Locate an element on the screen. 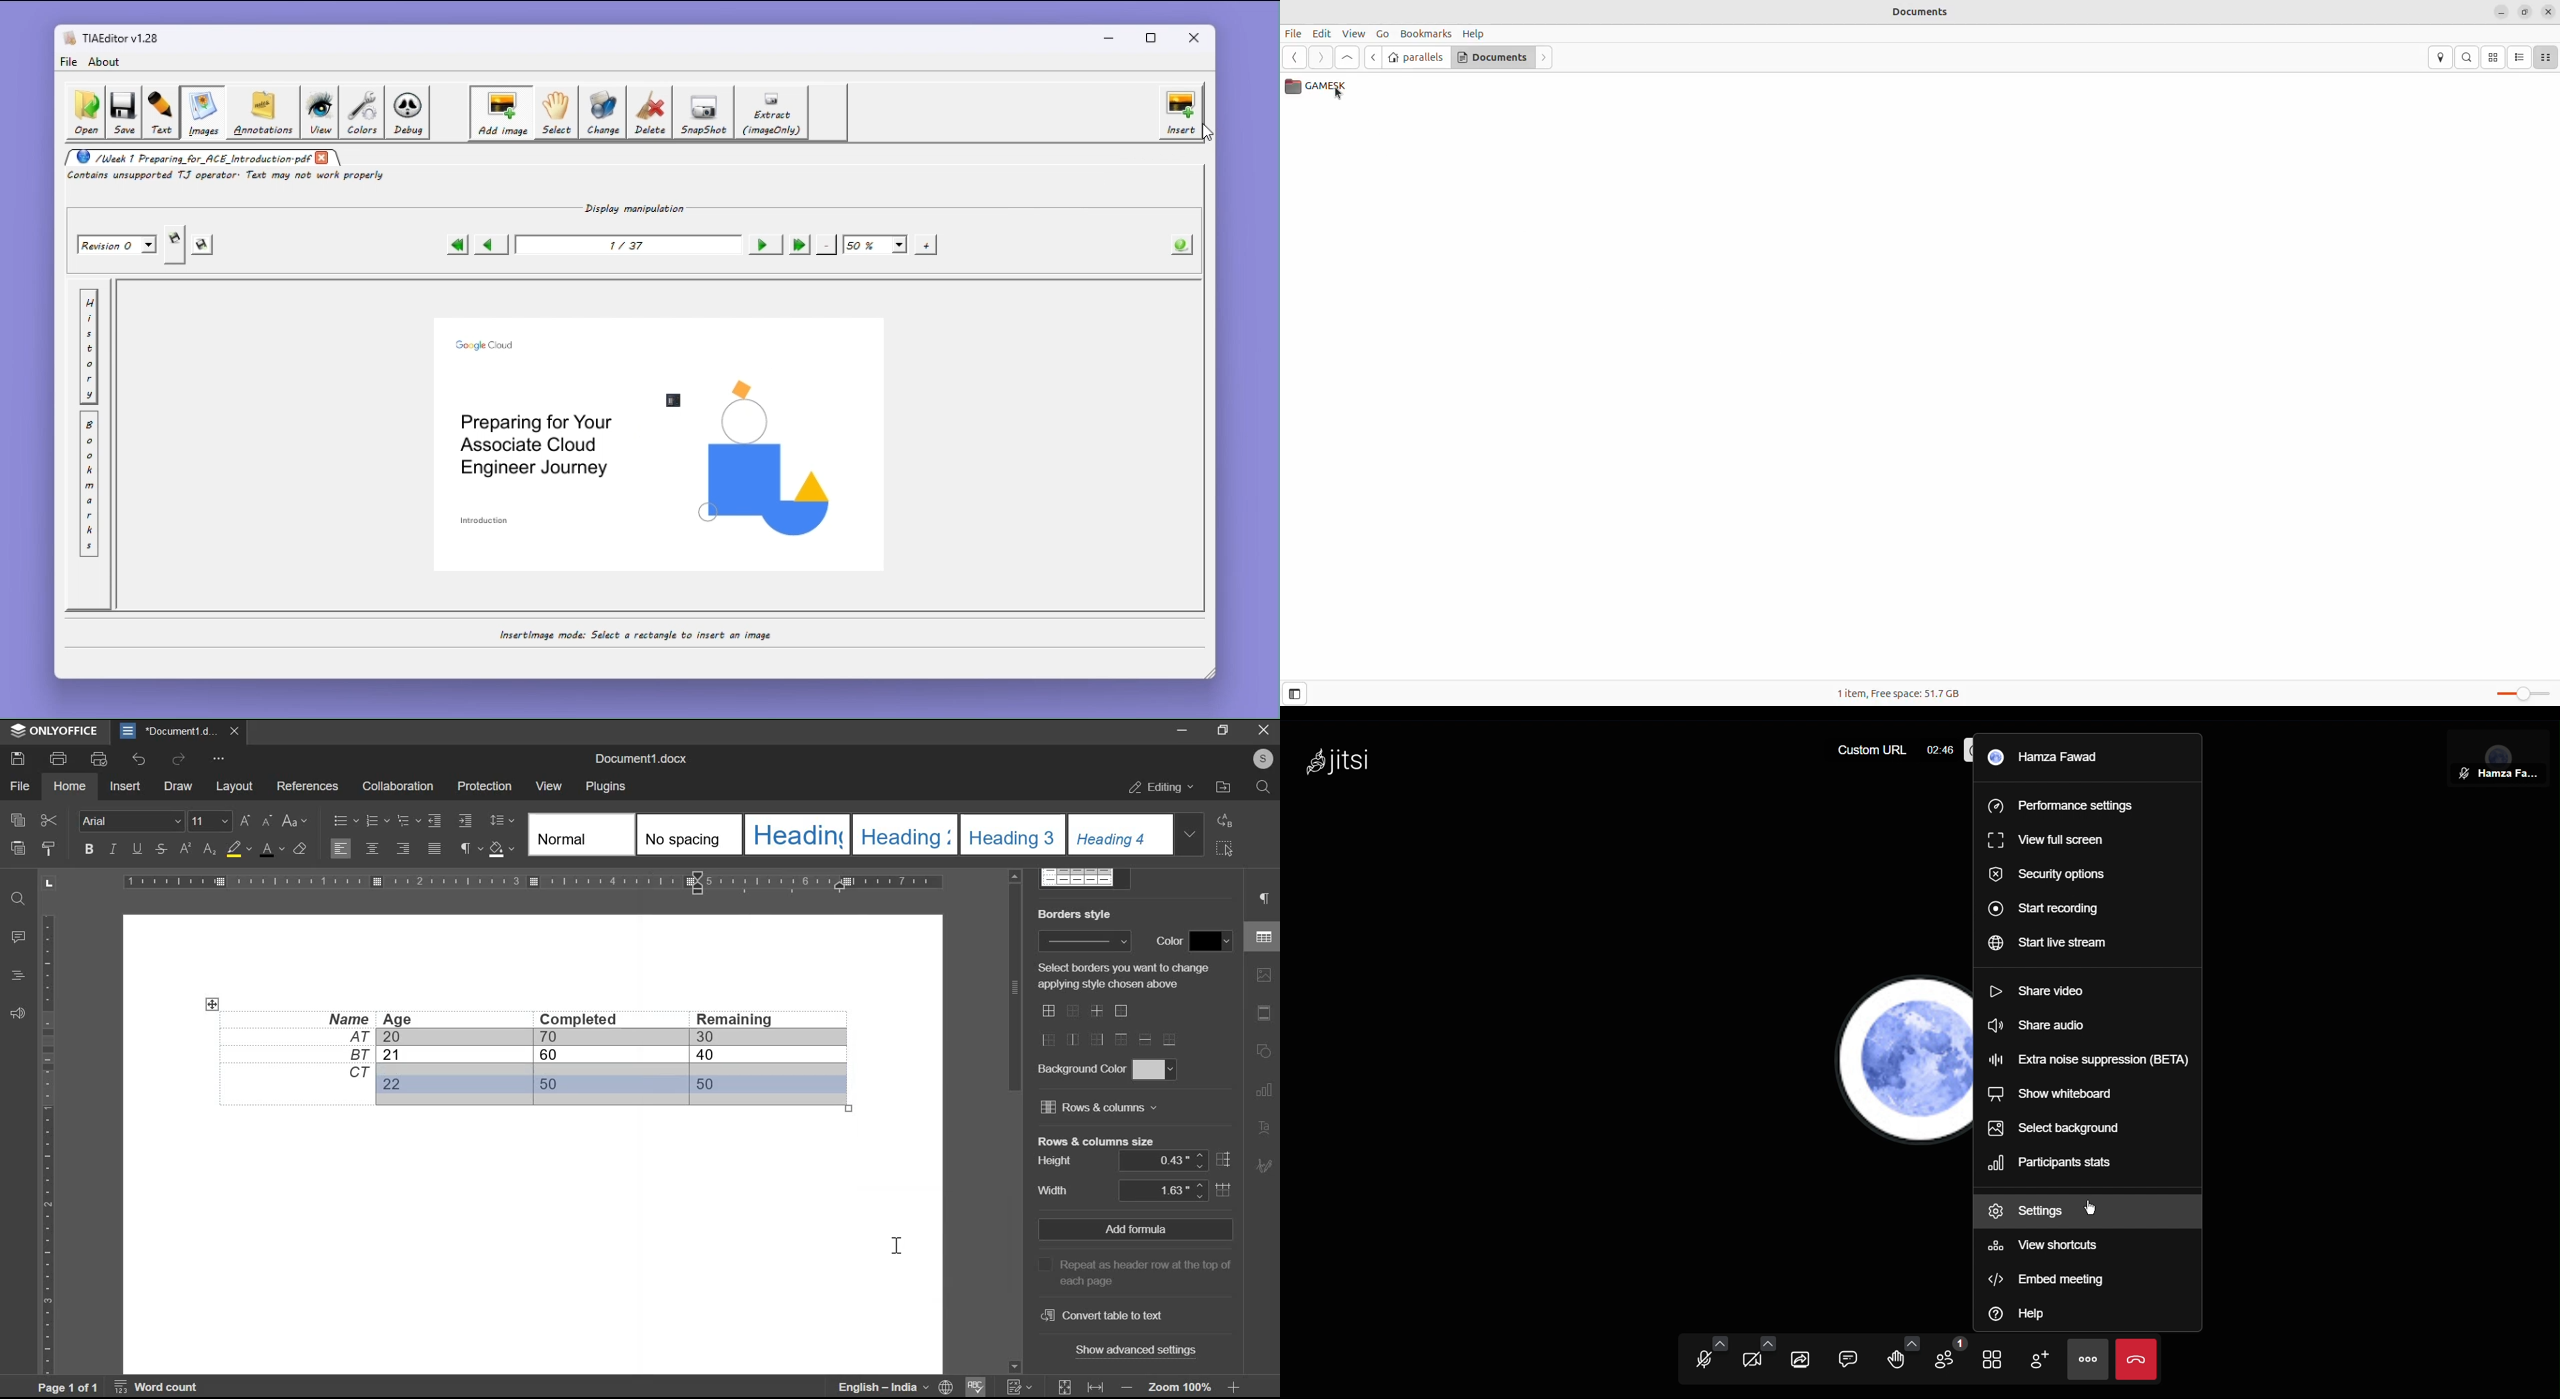  style selection is located at coordinates (866, 834).